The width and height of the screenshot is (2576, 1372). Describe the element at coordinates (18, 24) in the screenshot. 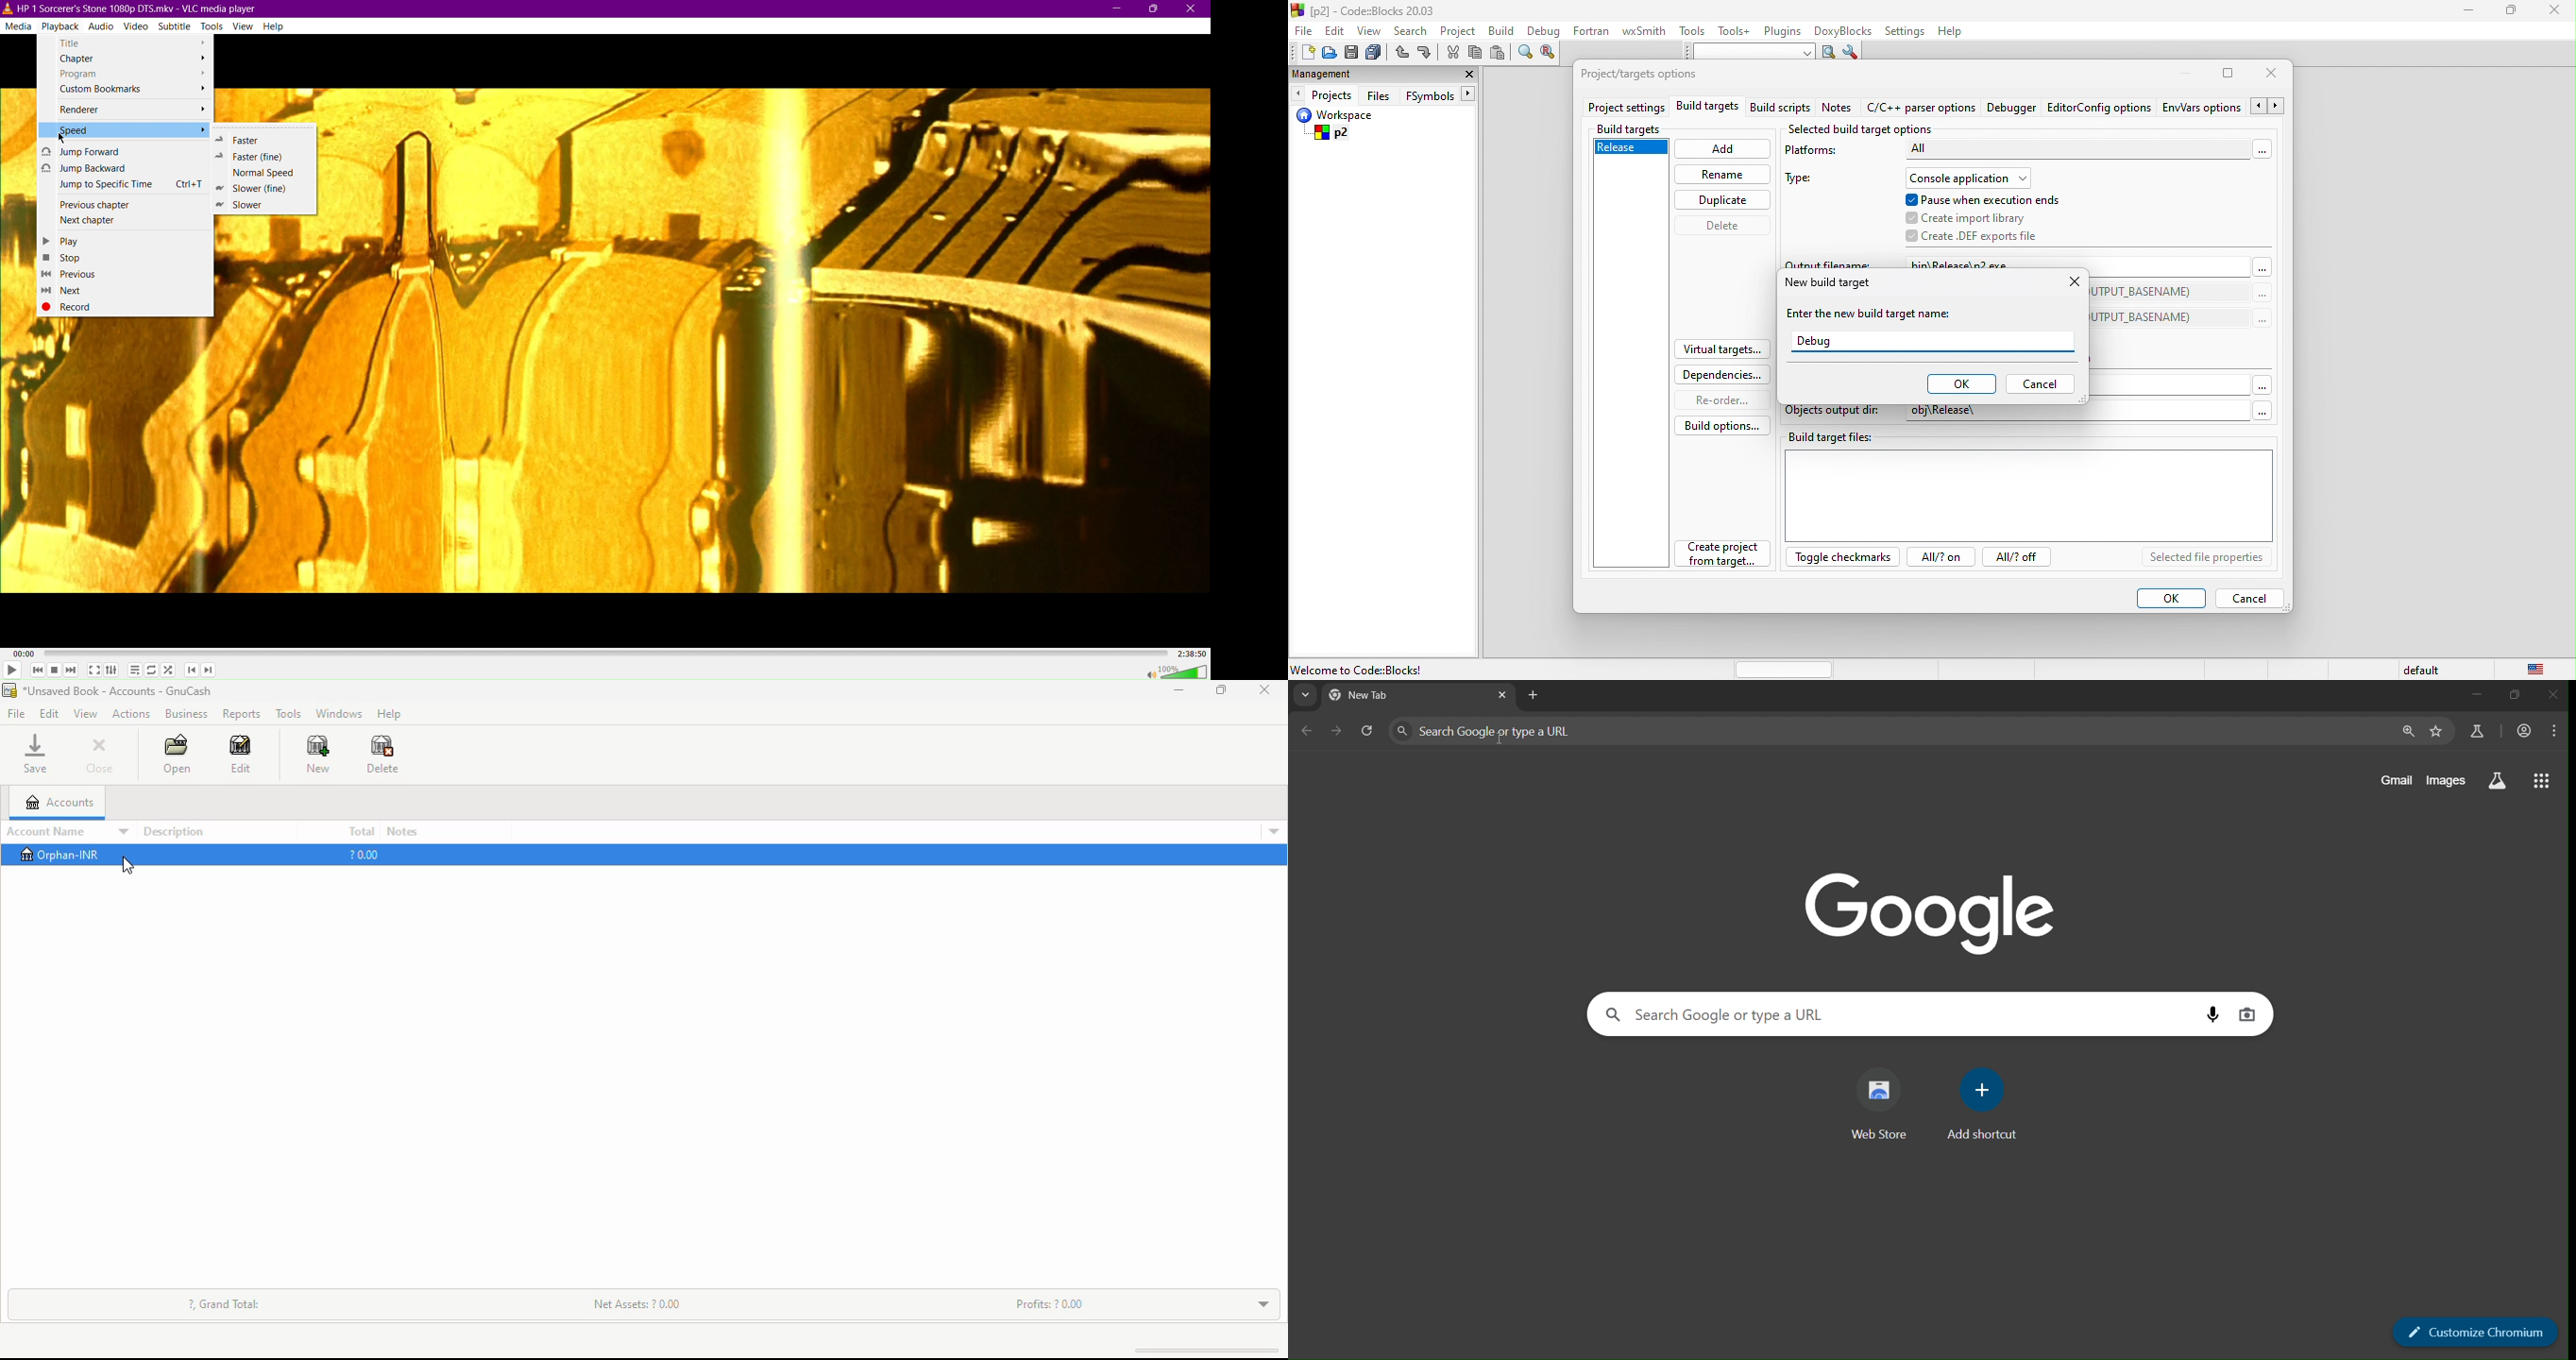

I see `Media` at that location.